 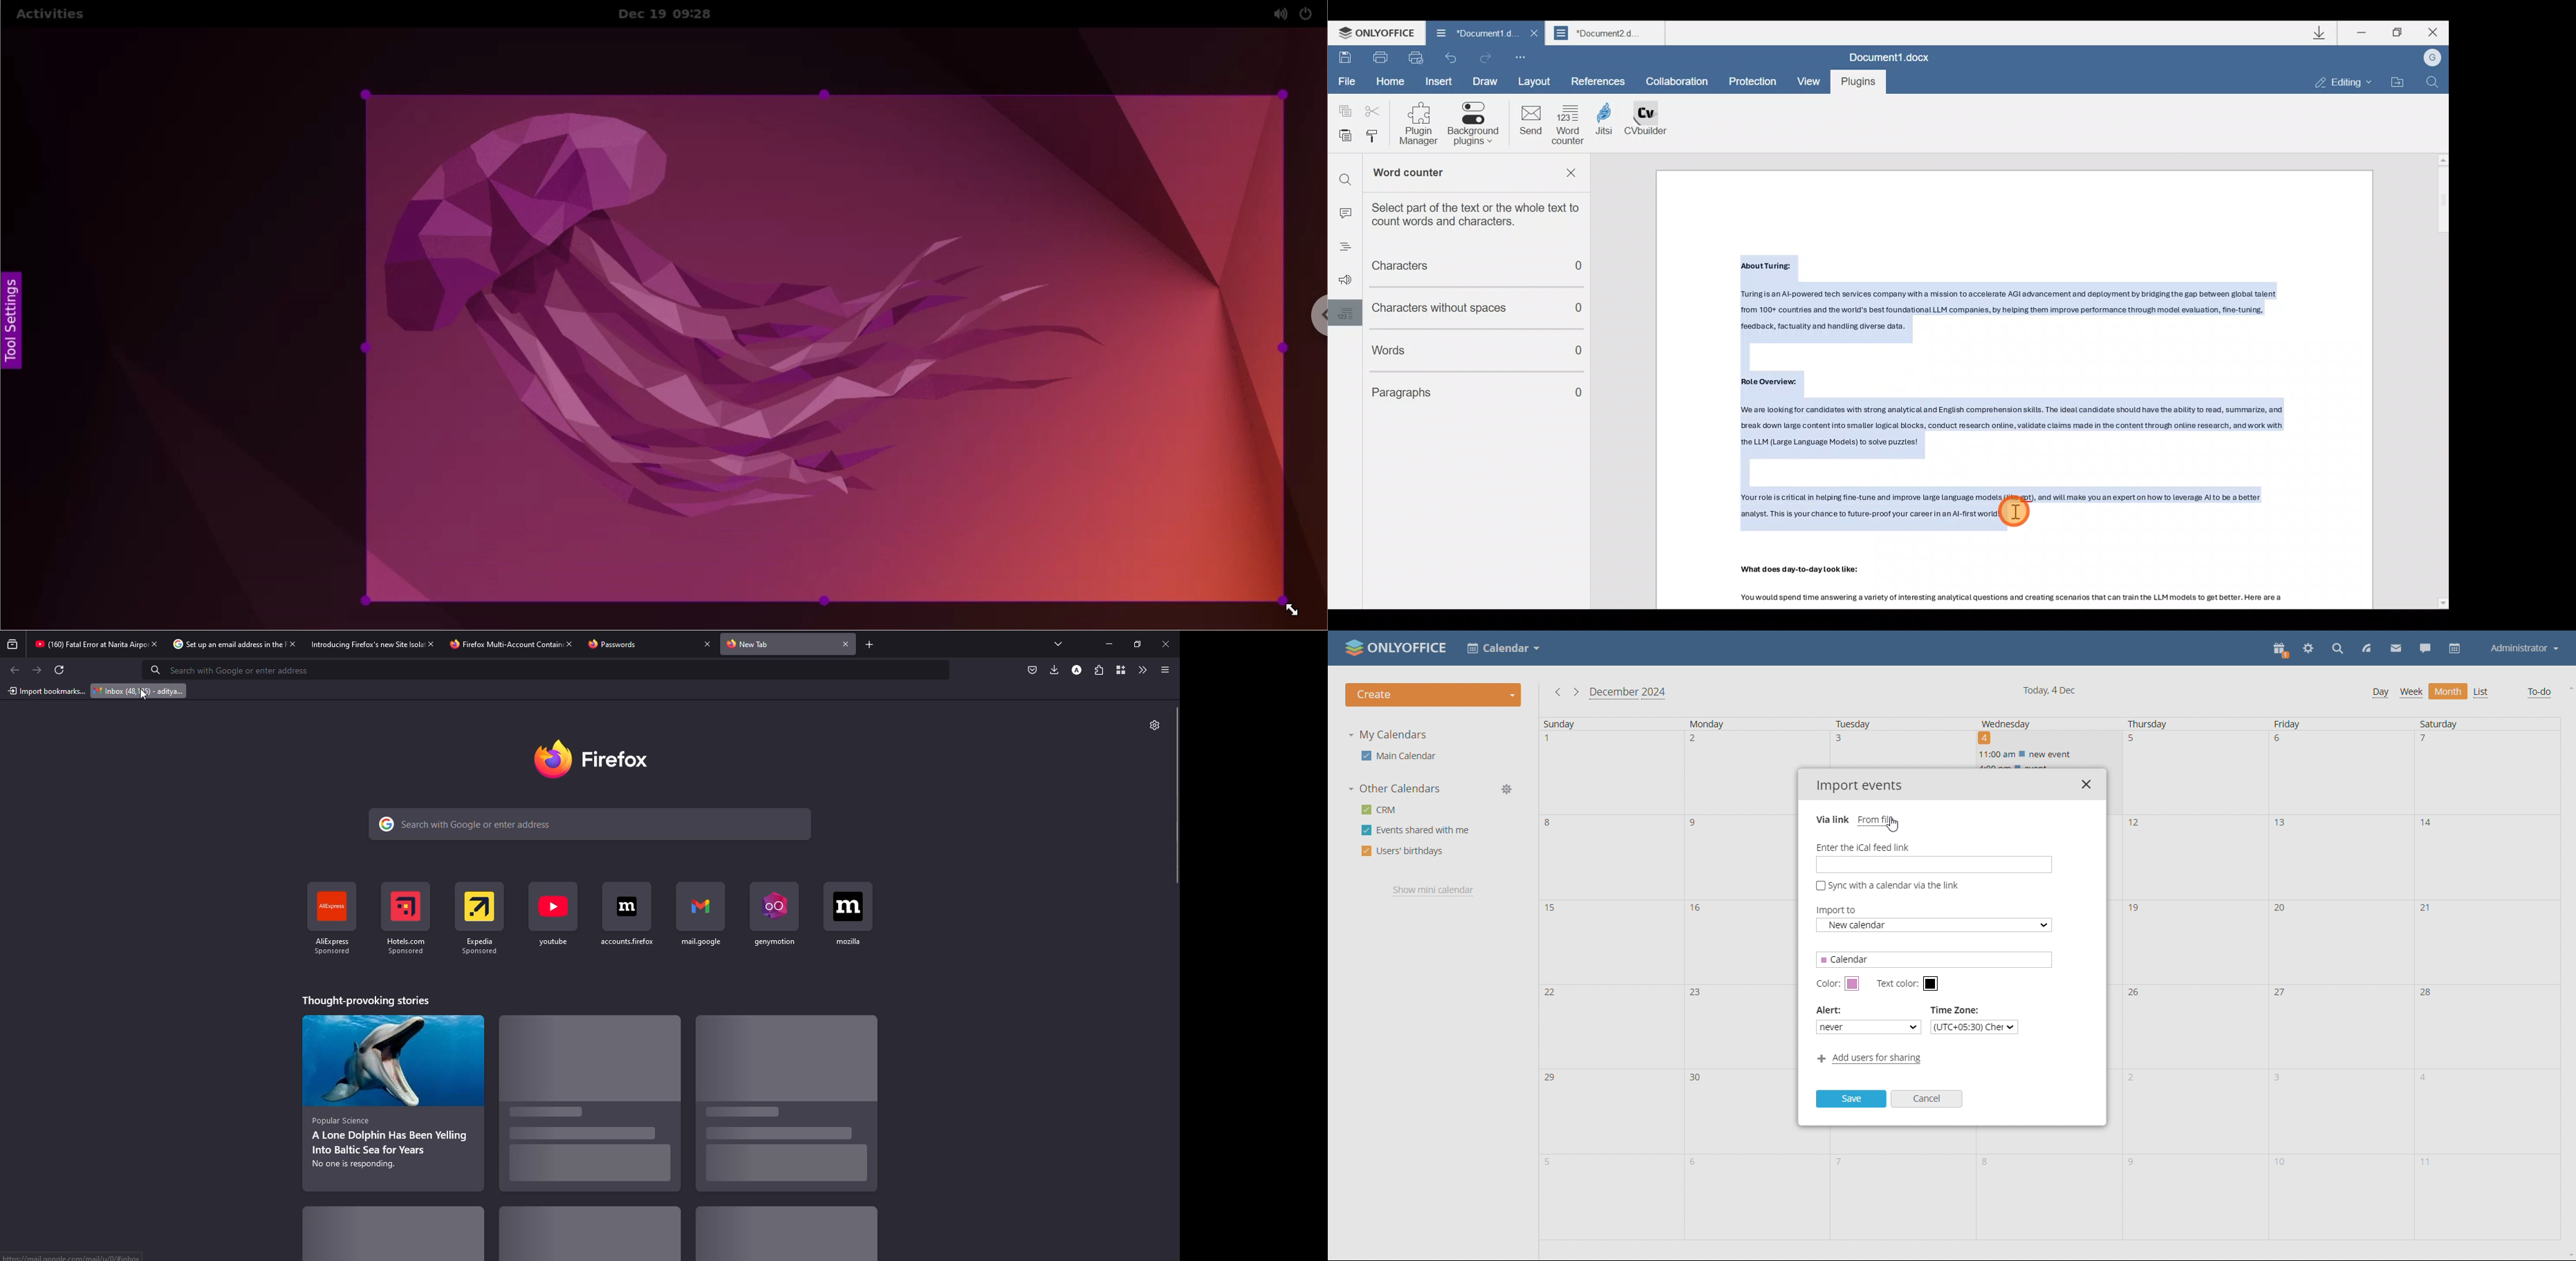 What do you see at coordinates (2431, 33) in the screenshot?
I see `Close` at bounding box center [2431, 33].